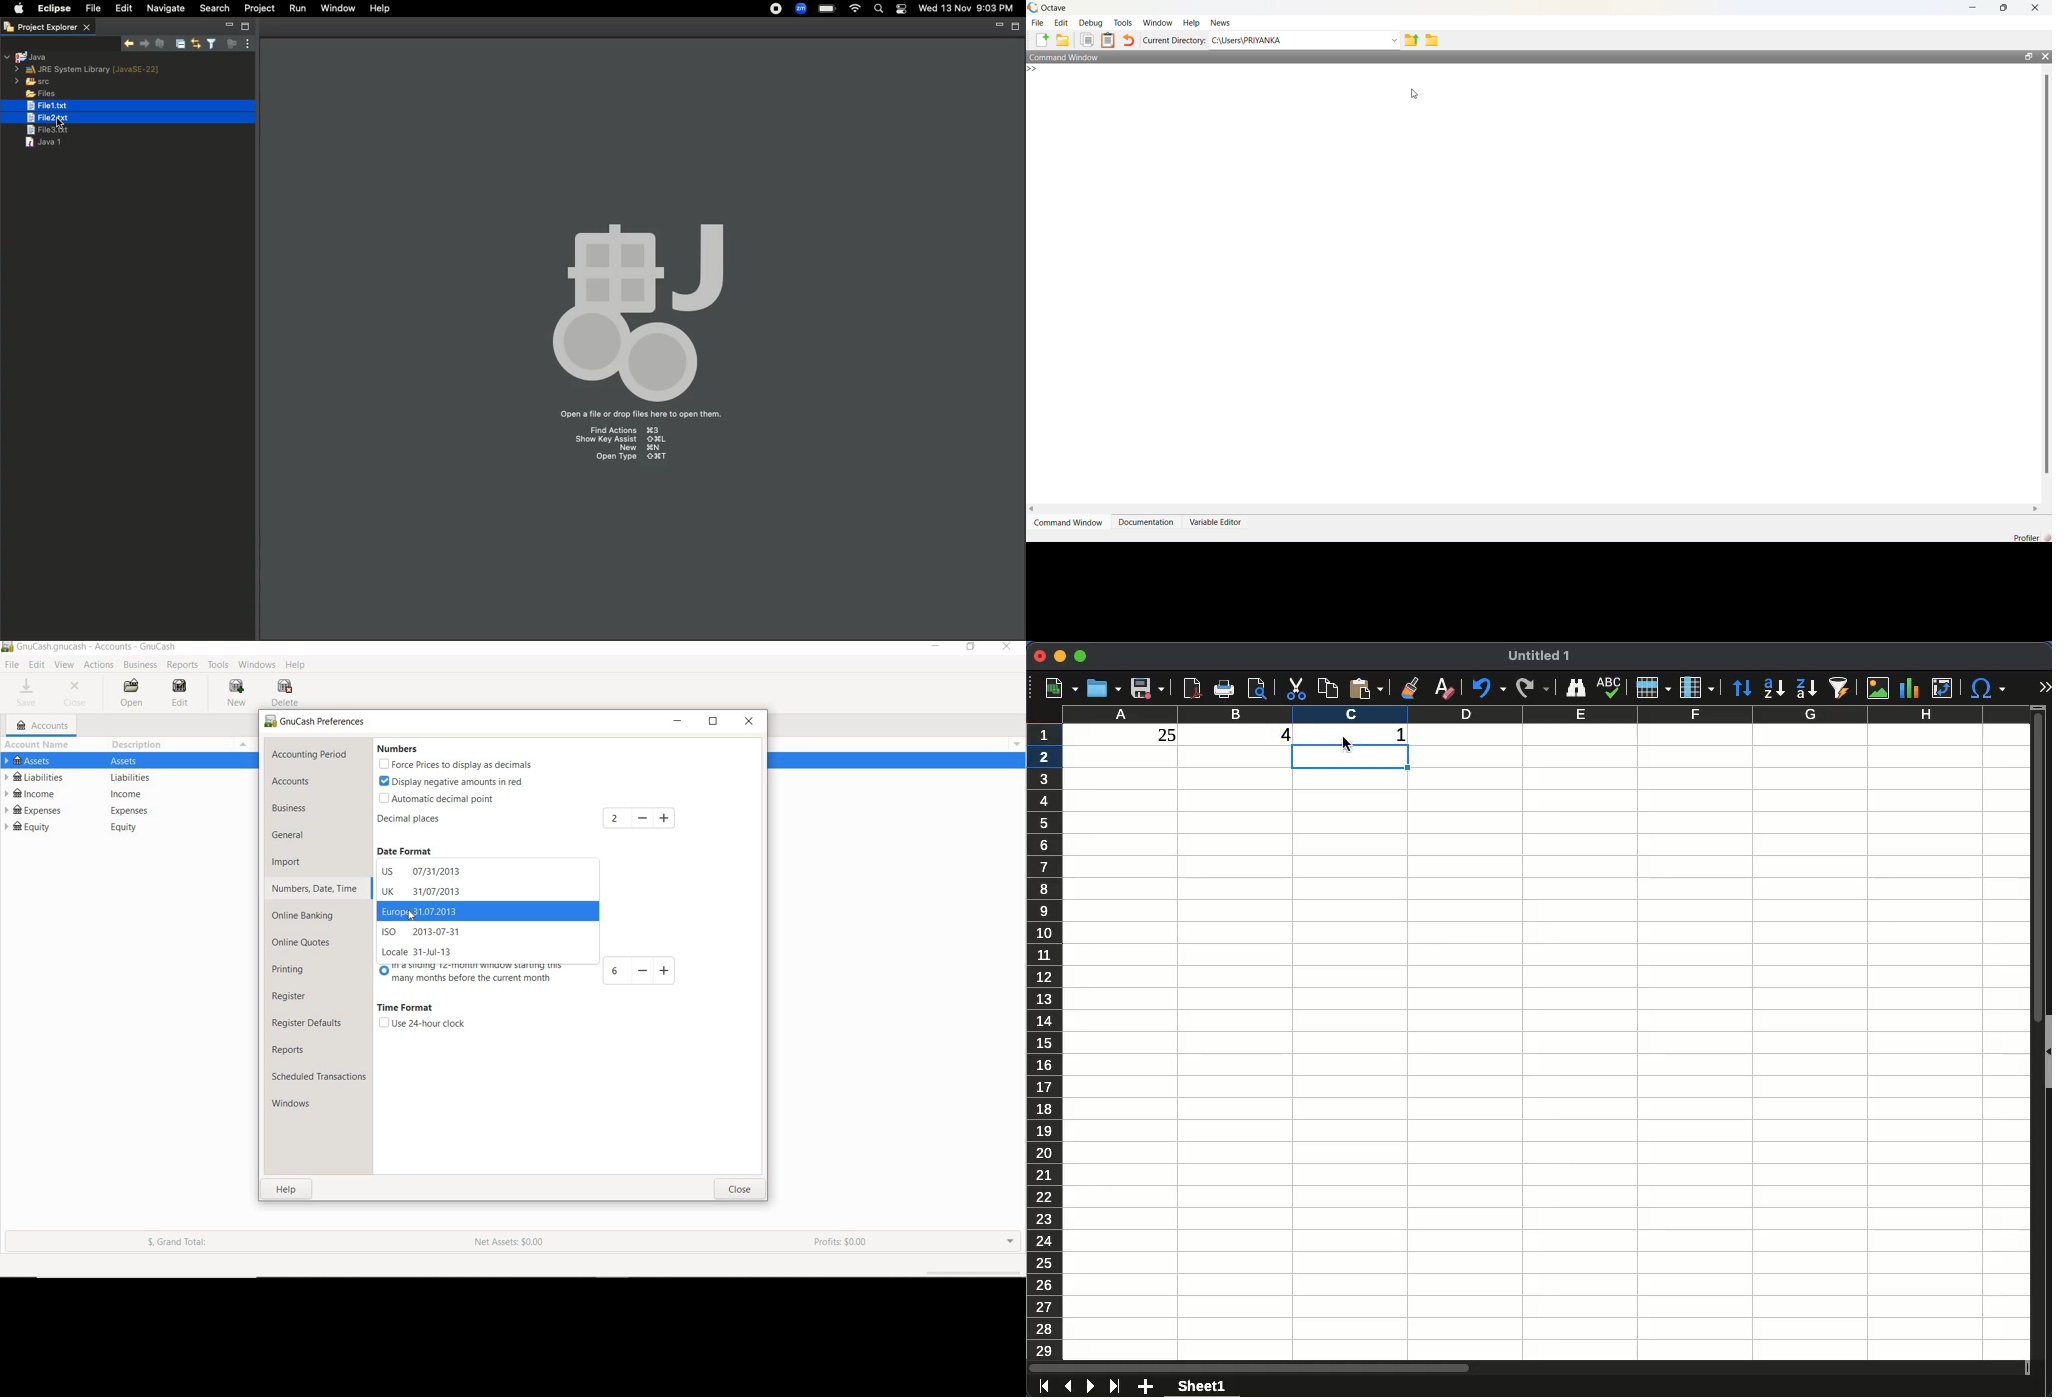 This screenshot has width=2072, height=1400. Describe the element at coordinates (1147, 1386) in the screenshot. I see `add sheet` at that location.